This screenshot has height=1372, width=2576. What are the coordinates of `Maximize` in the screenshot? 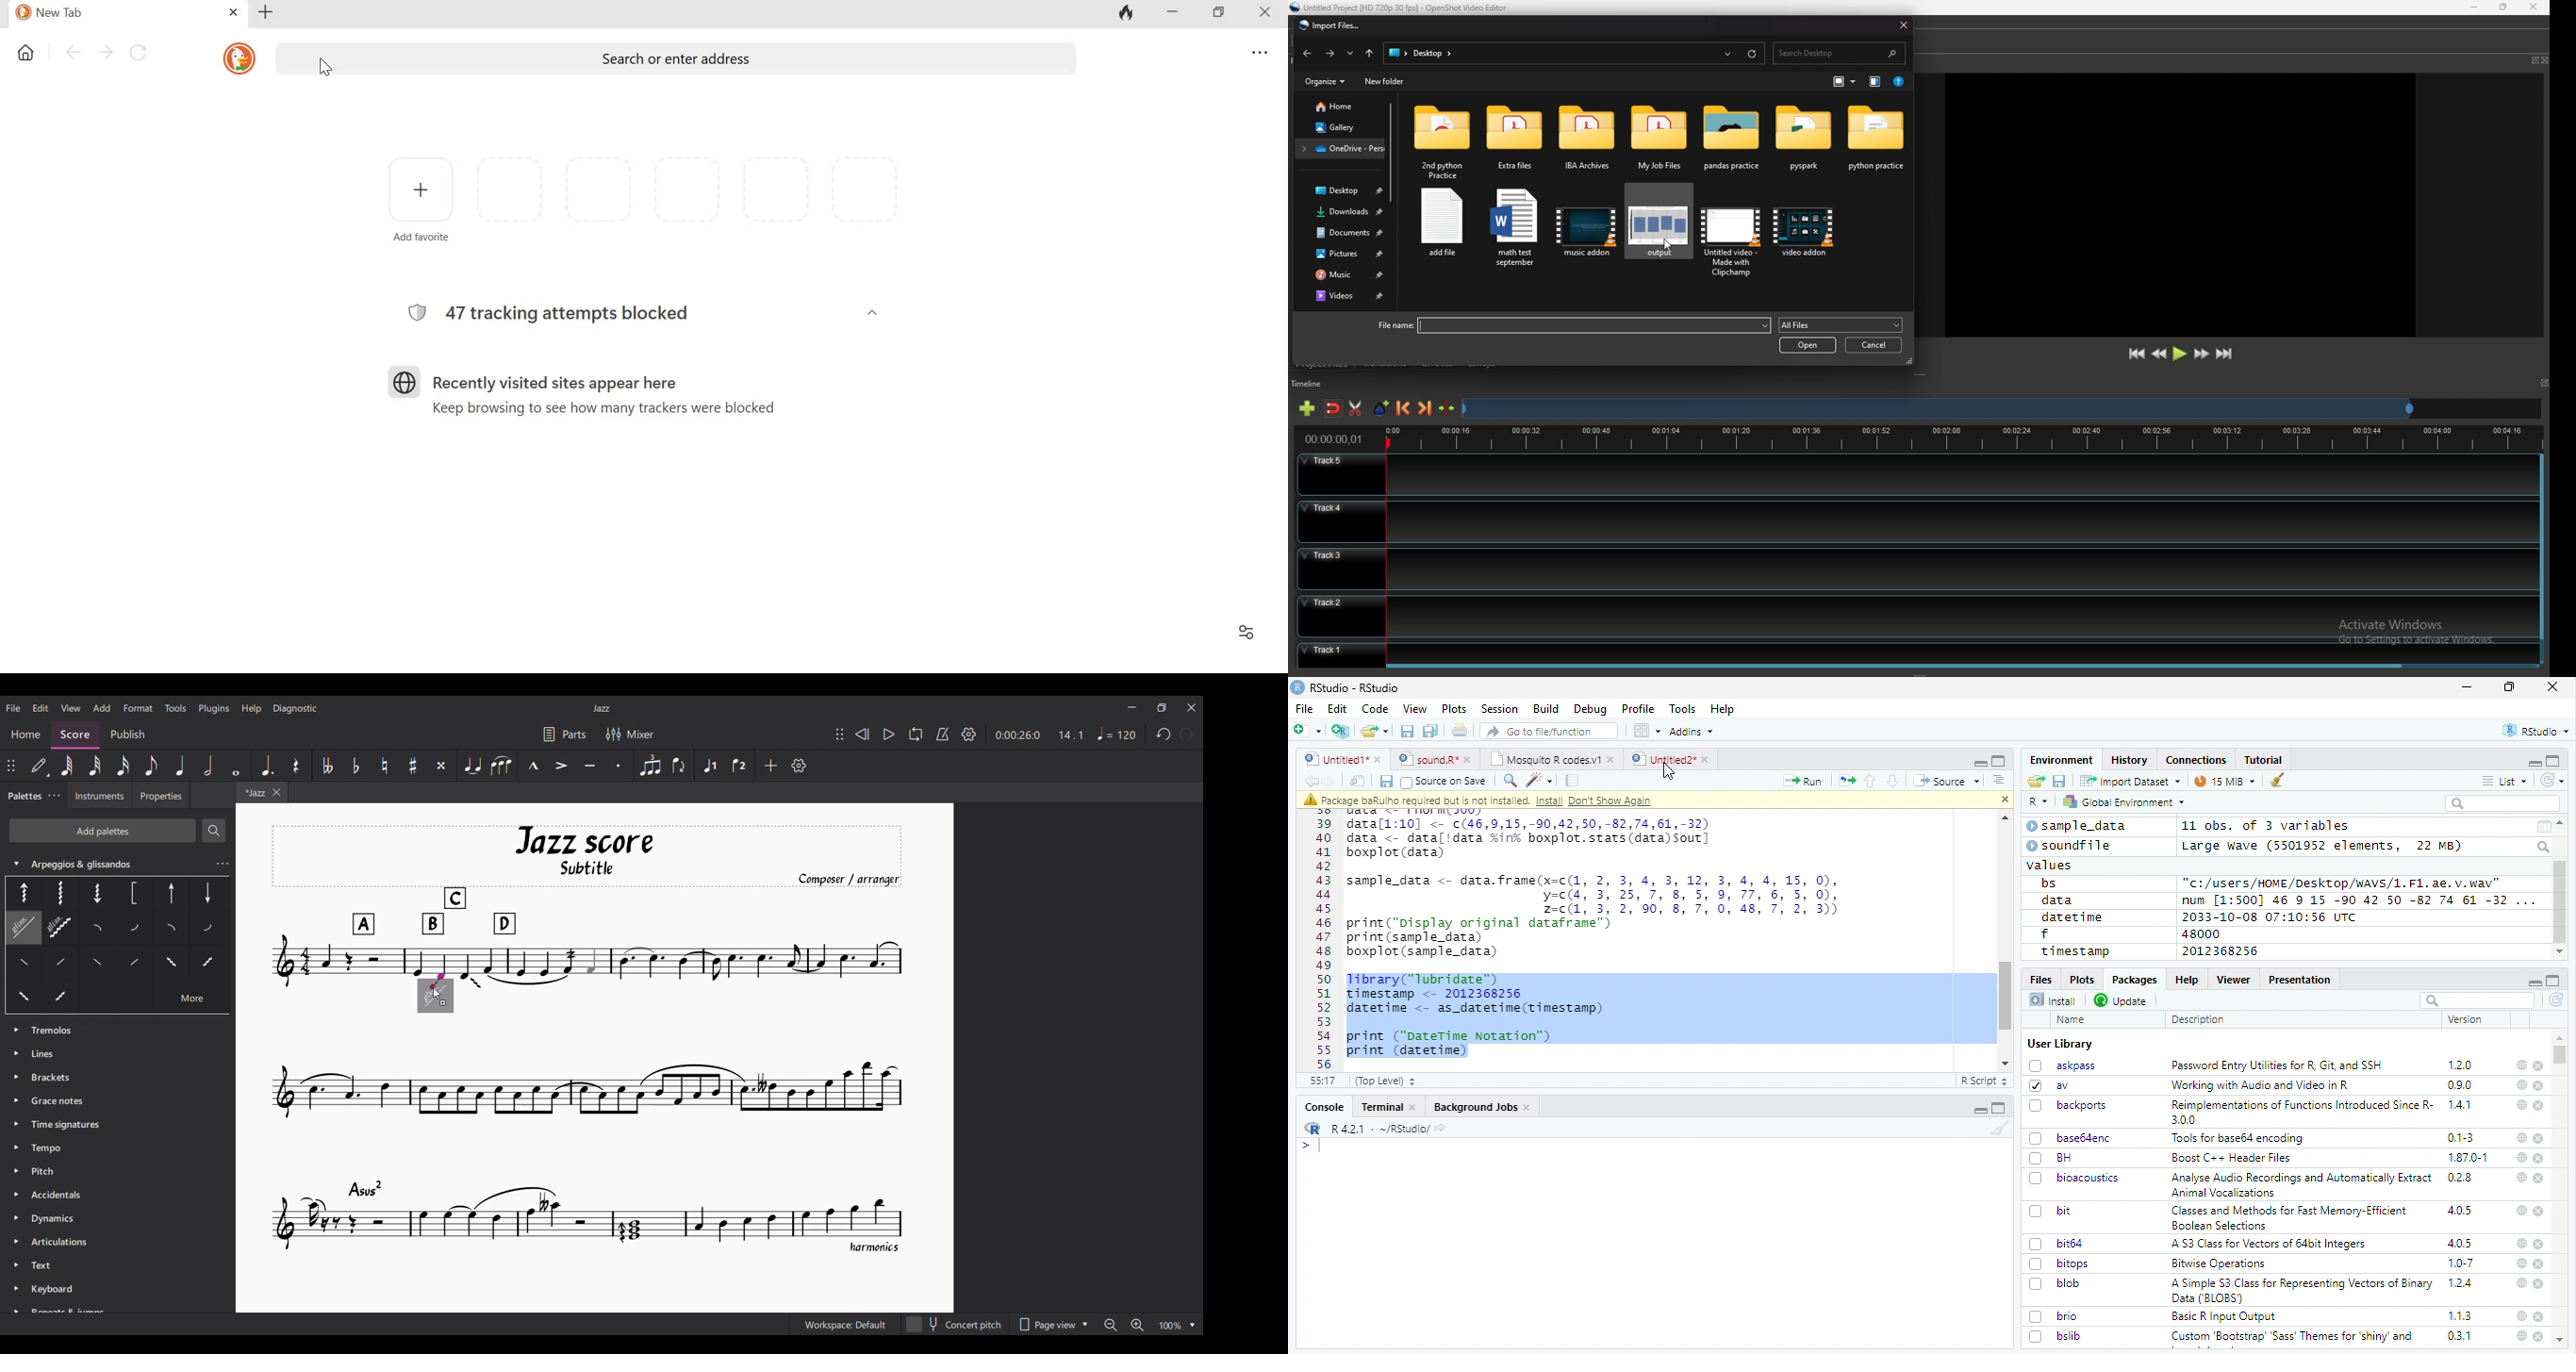 It's located at (1219, 13).